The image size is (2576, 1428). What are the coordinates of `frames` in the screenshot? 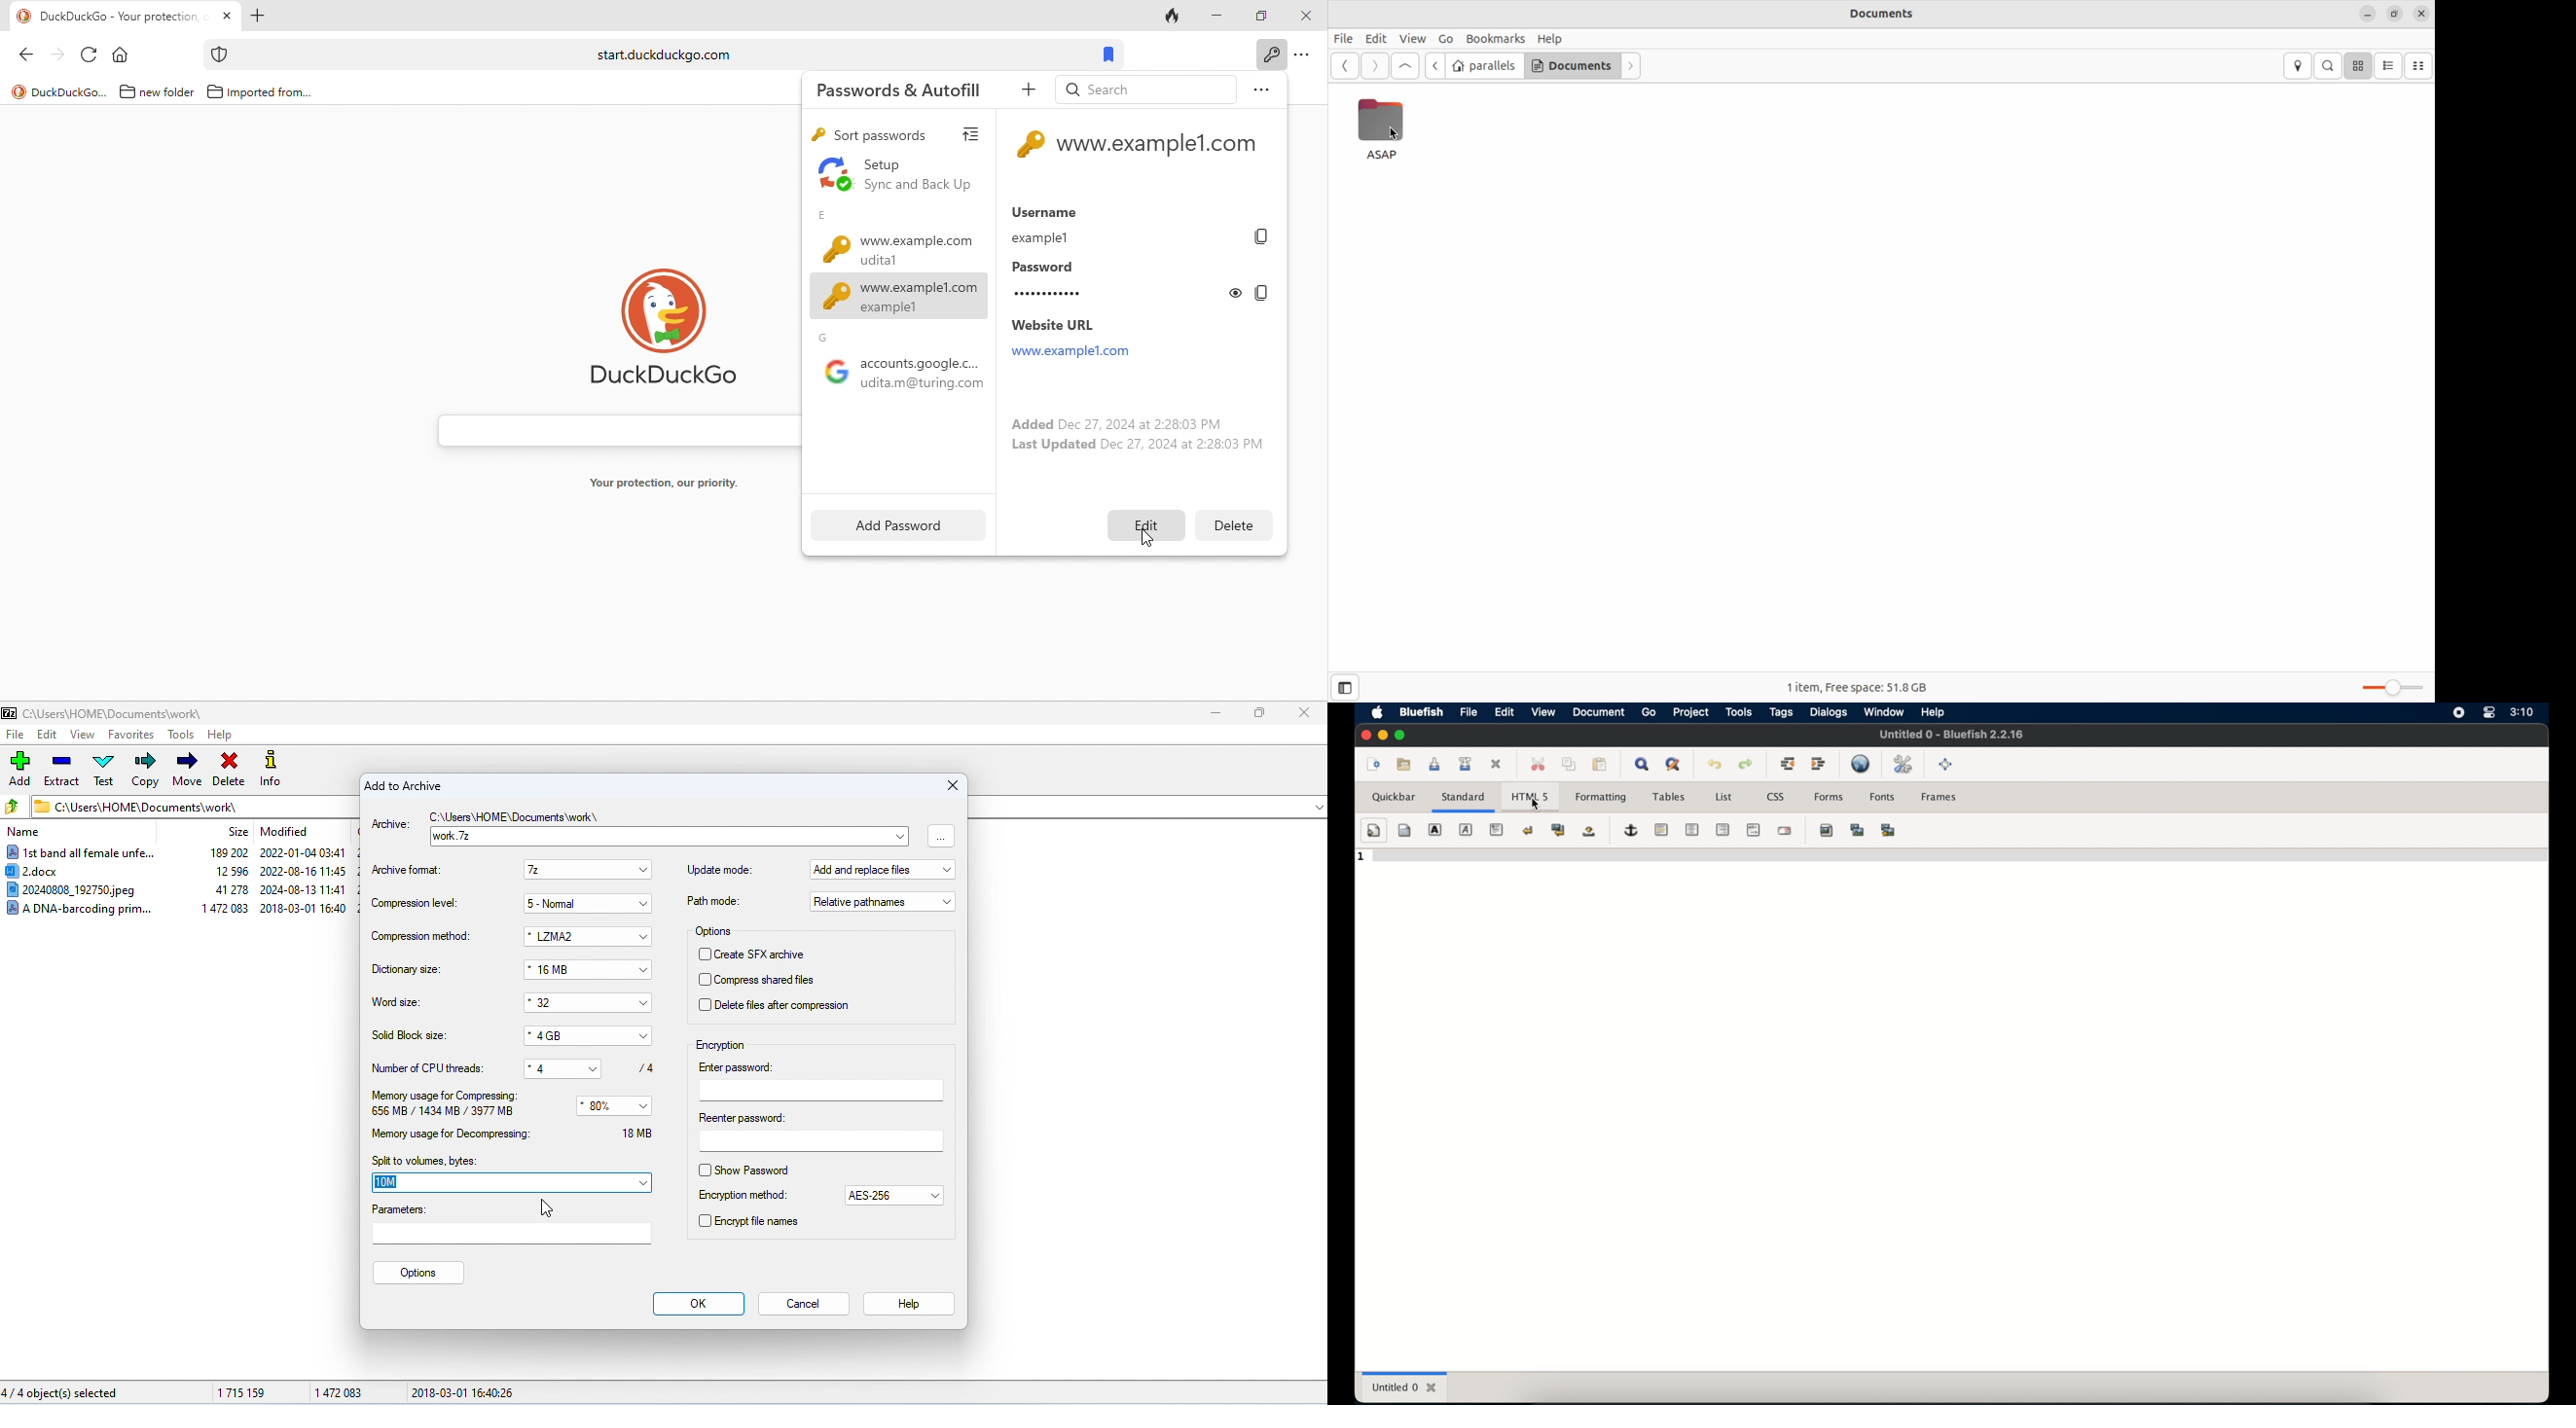 It's located at (1940, 797).